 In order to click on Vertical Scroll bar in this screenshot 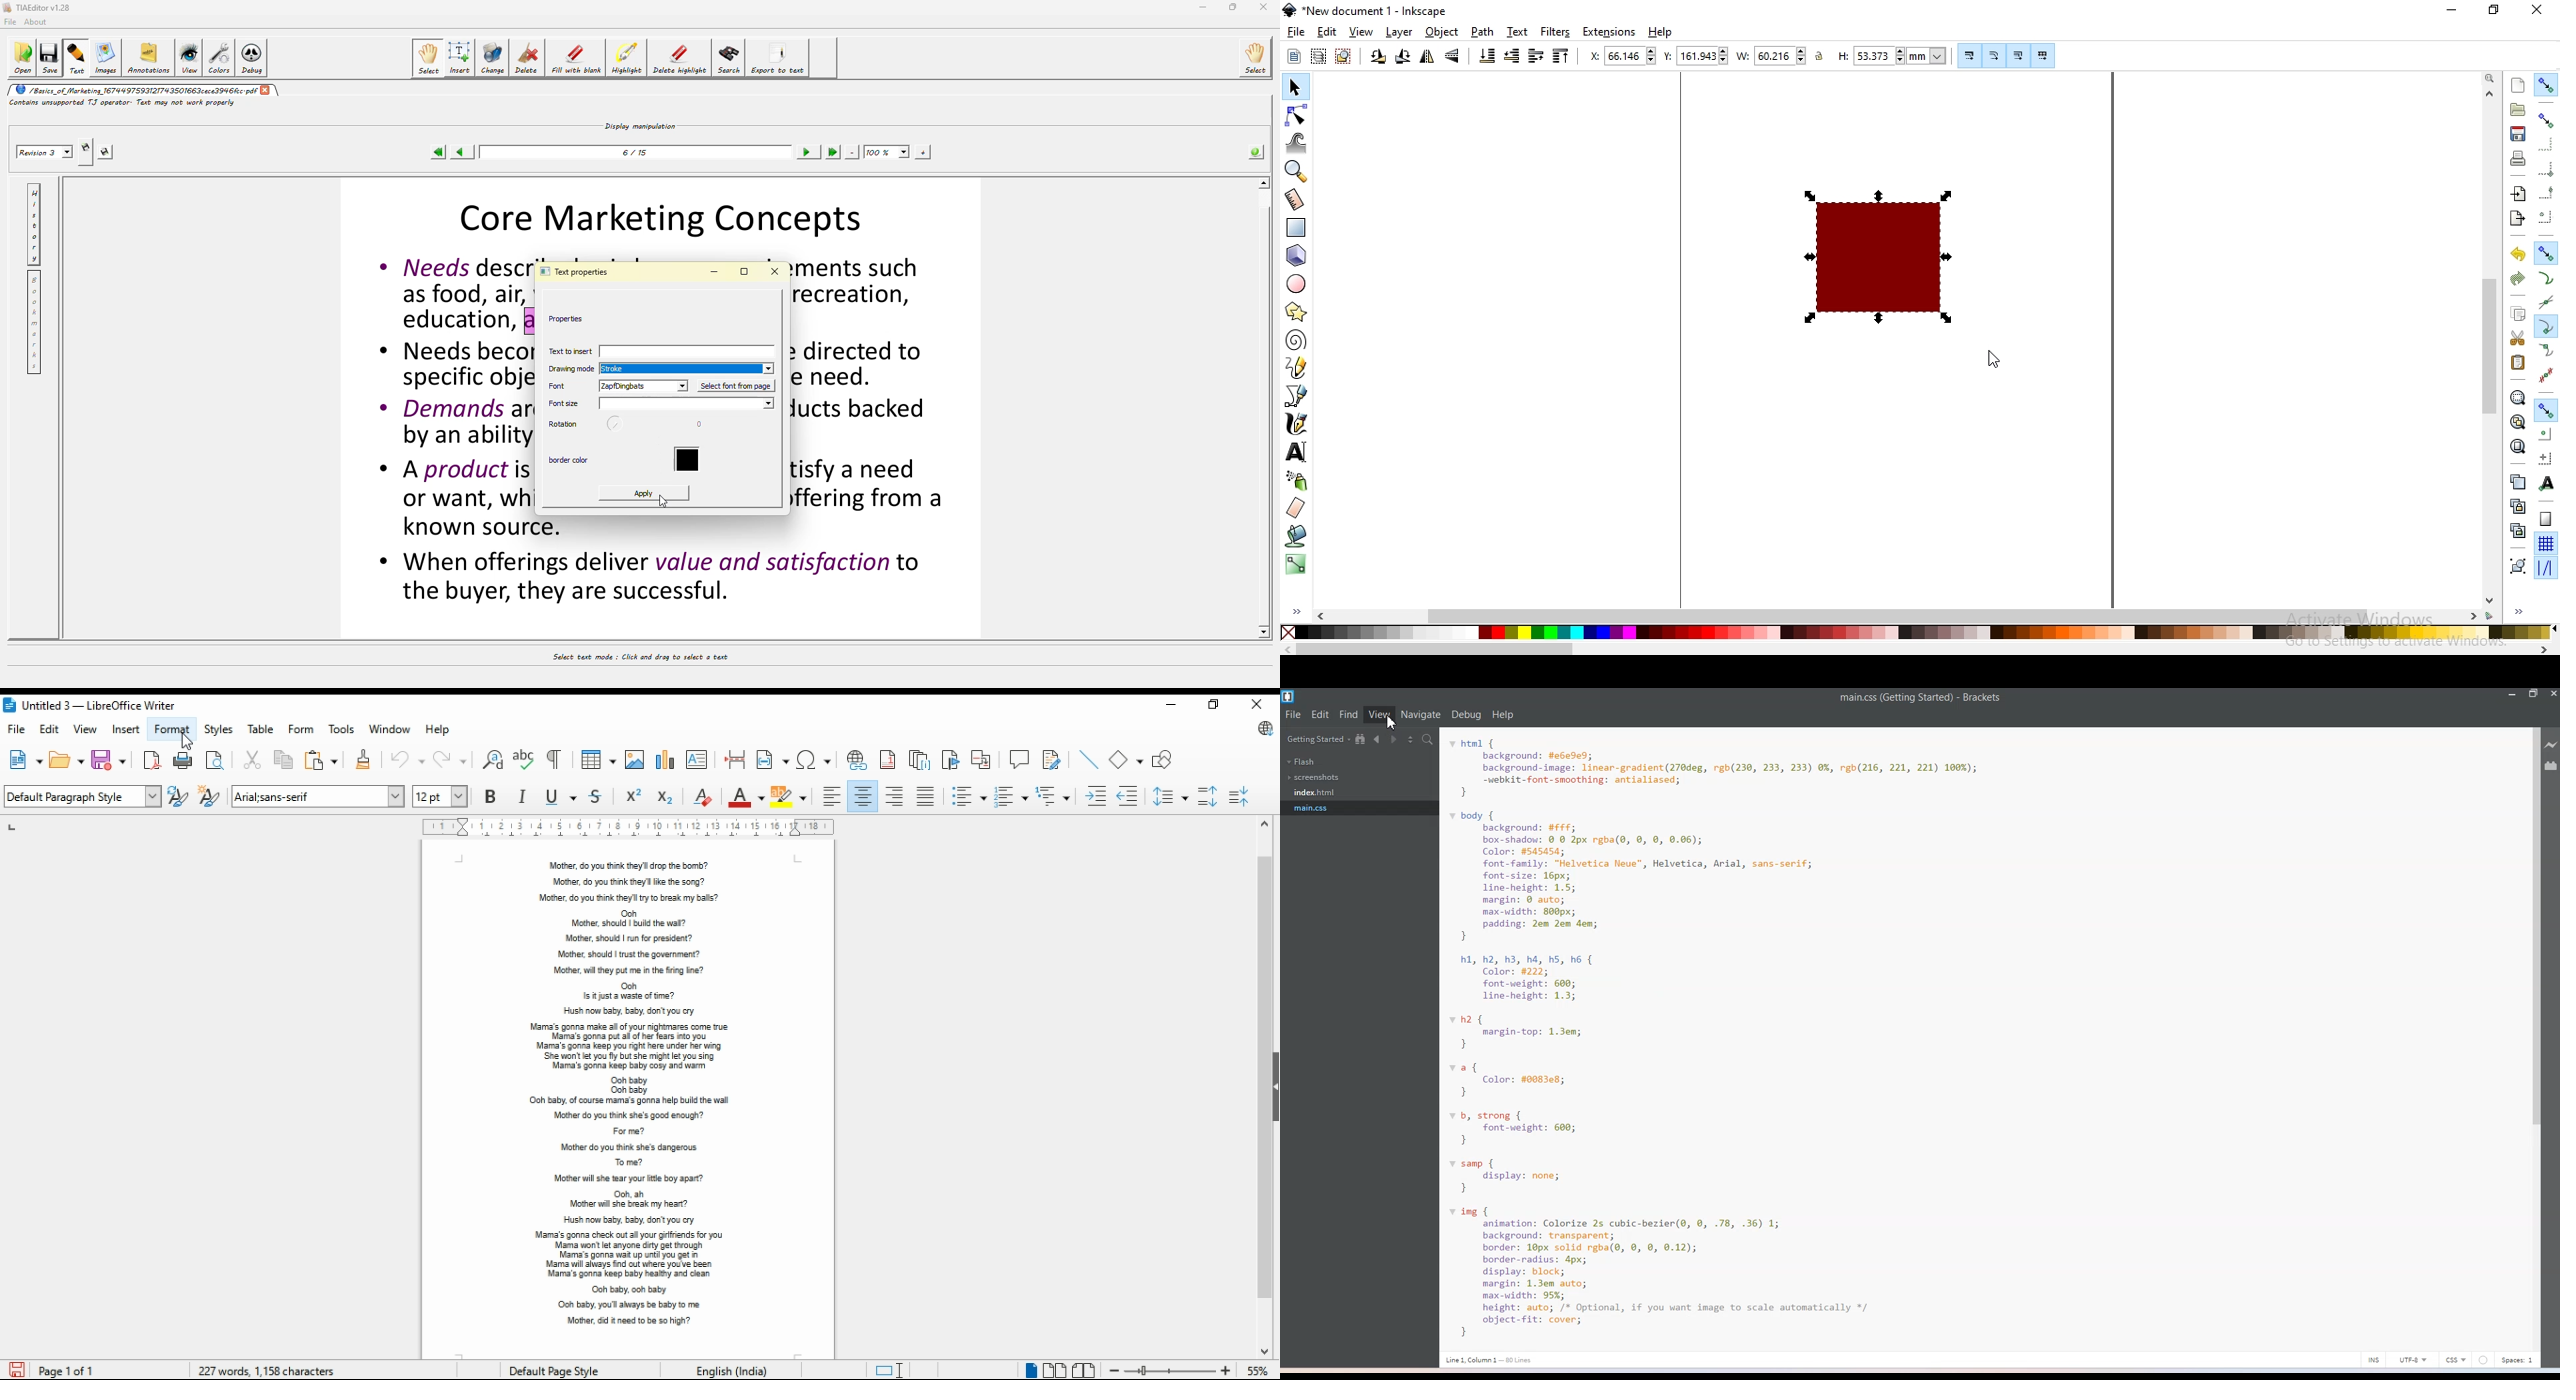, I will do `click(2534, 1035)`.